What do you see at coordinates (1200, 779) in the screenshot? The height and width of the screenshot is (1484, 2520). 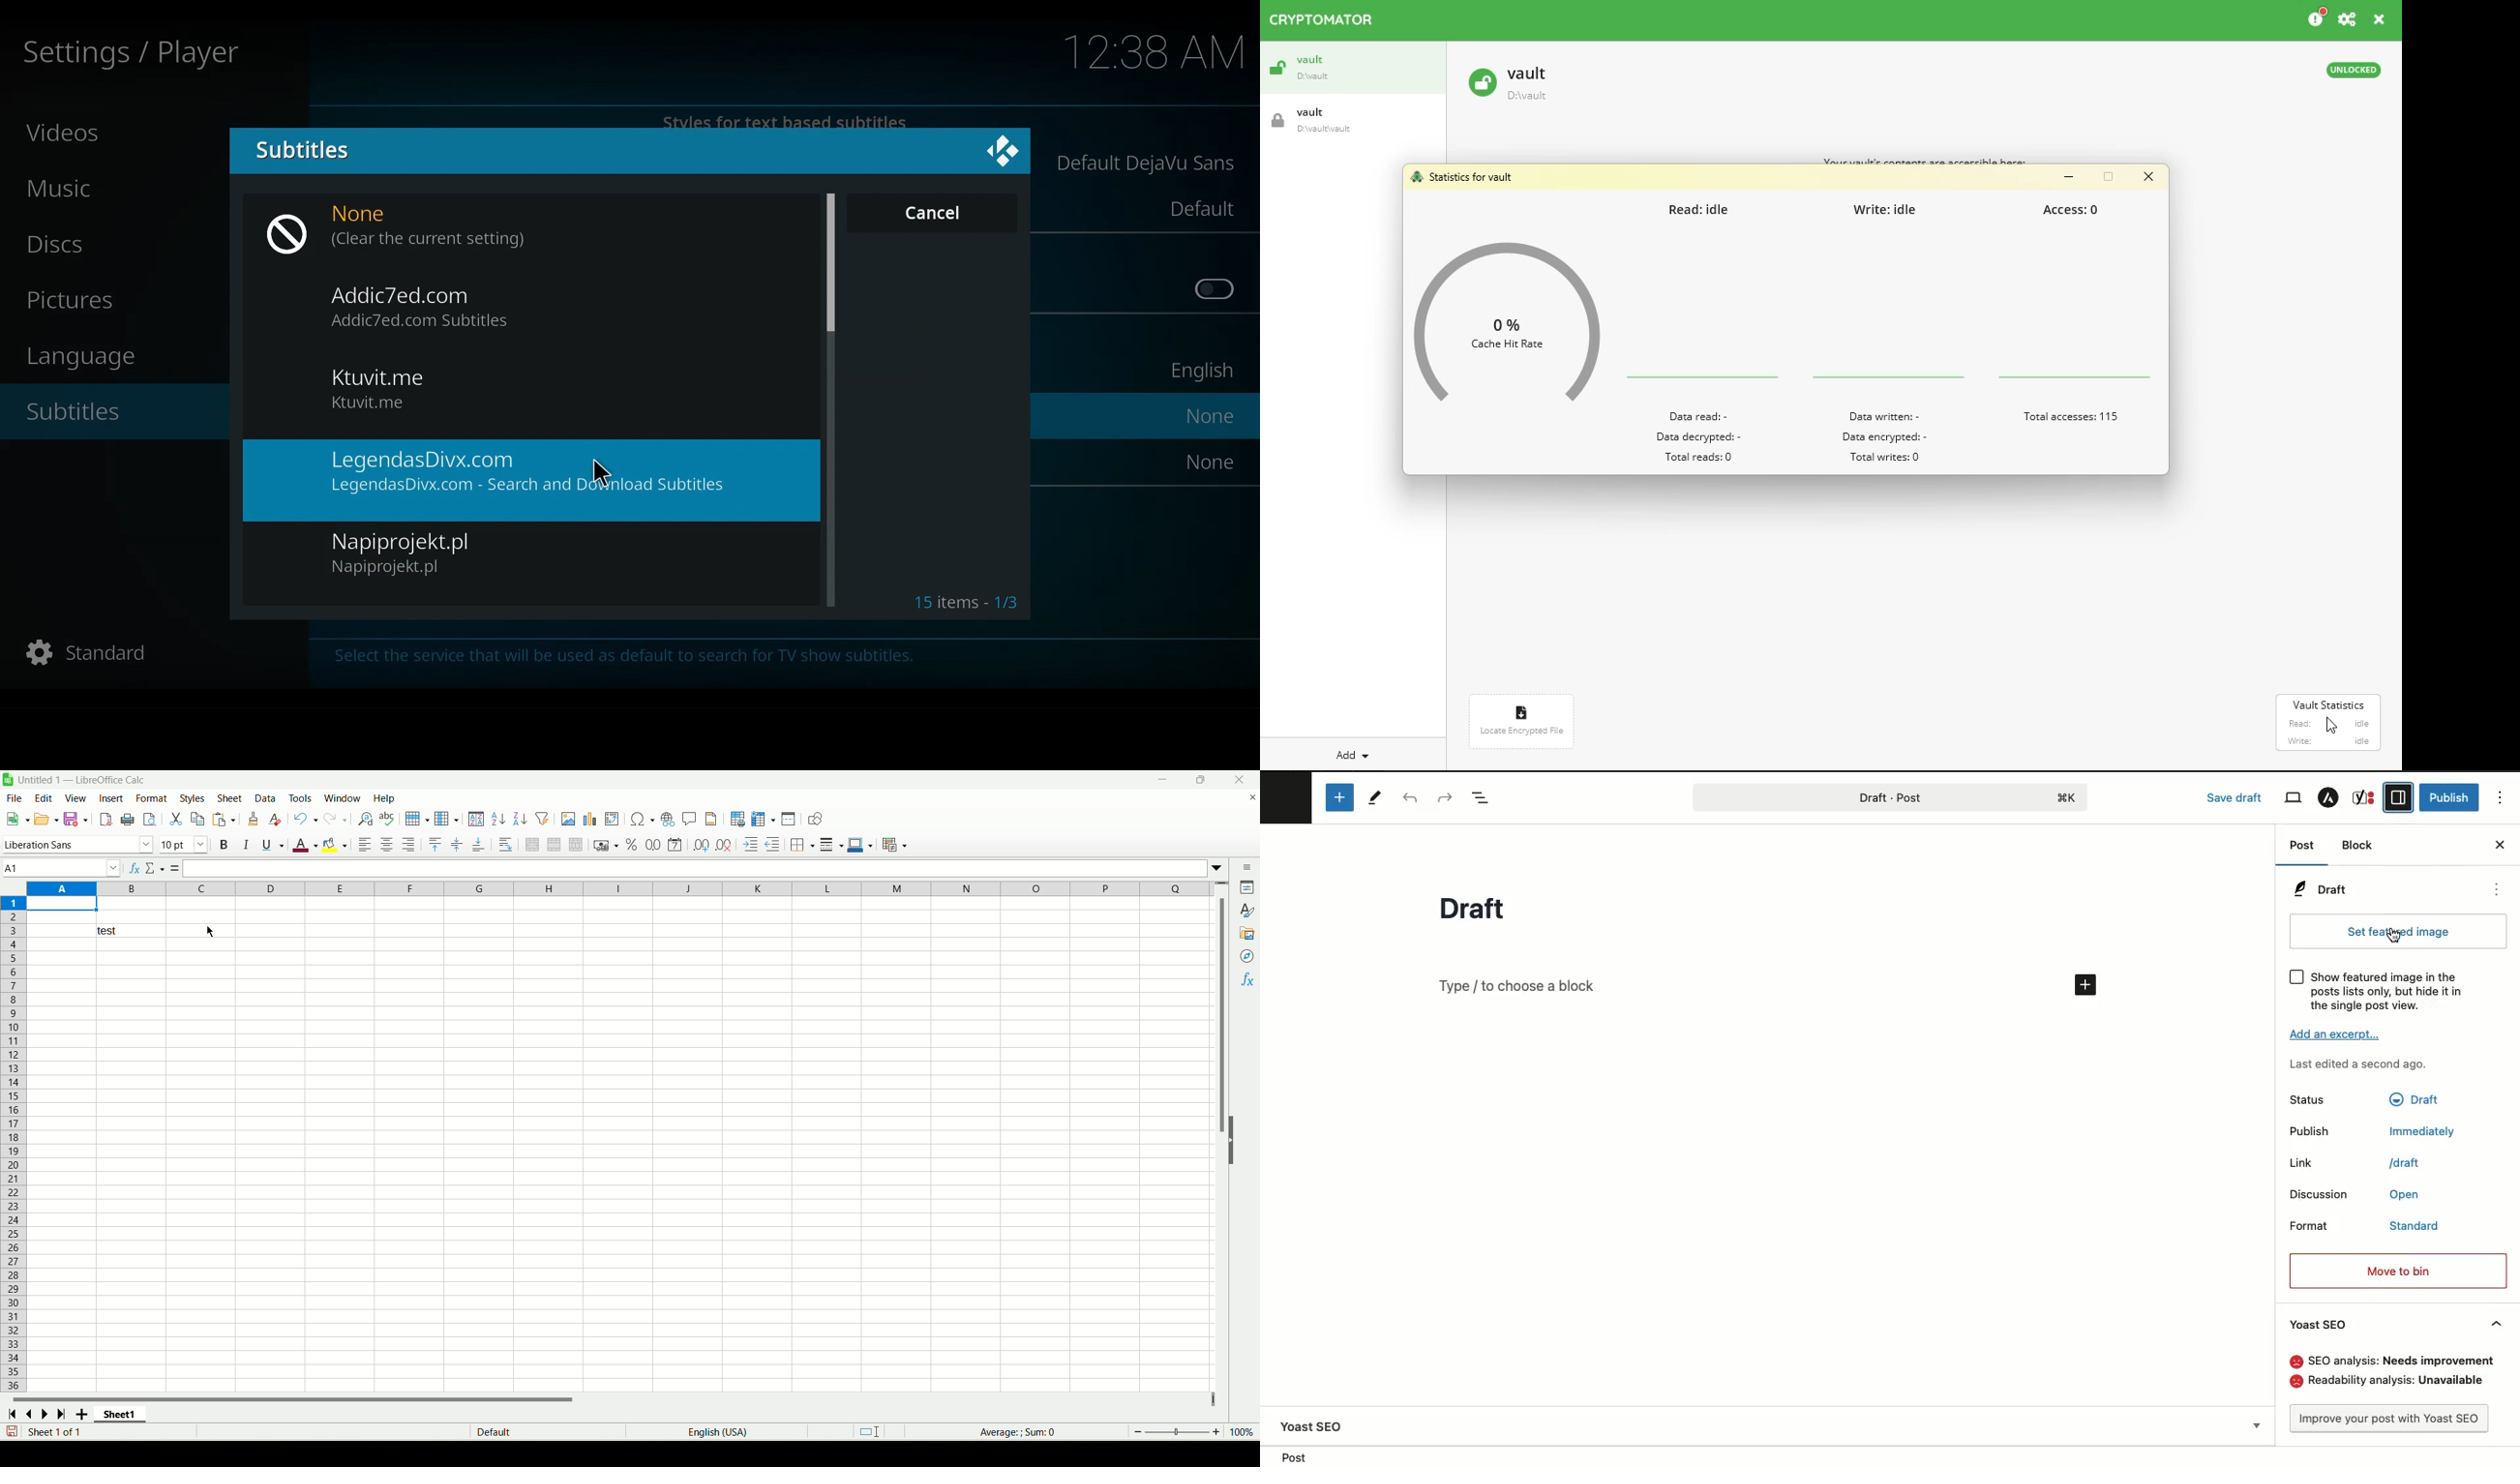 I see `maximize` at bounding box center [1200, 779].